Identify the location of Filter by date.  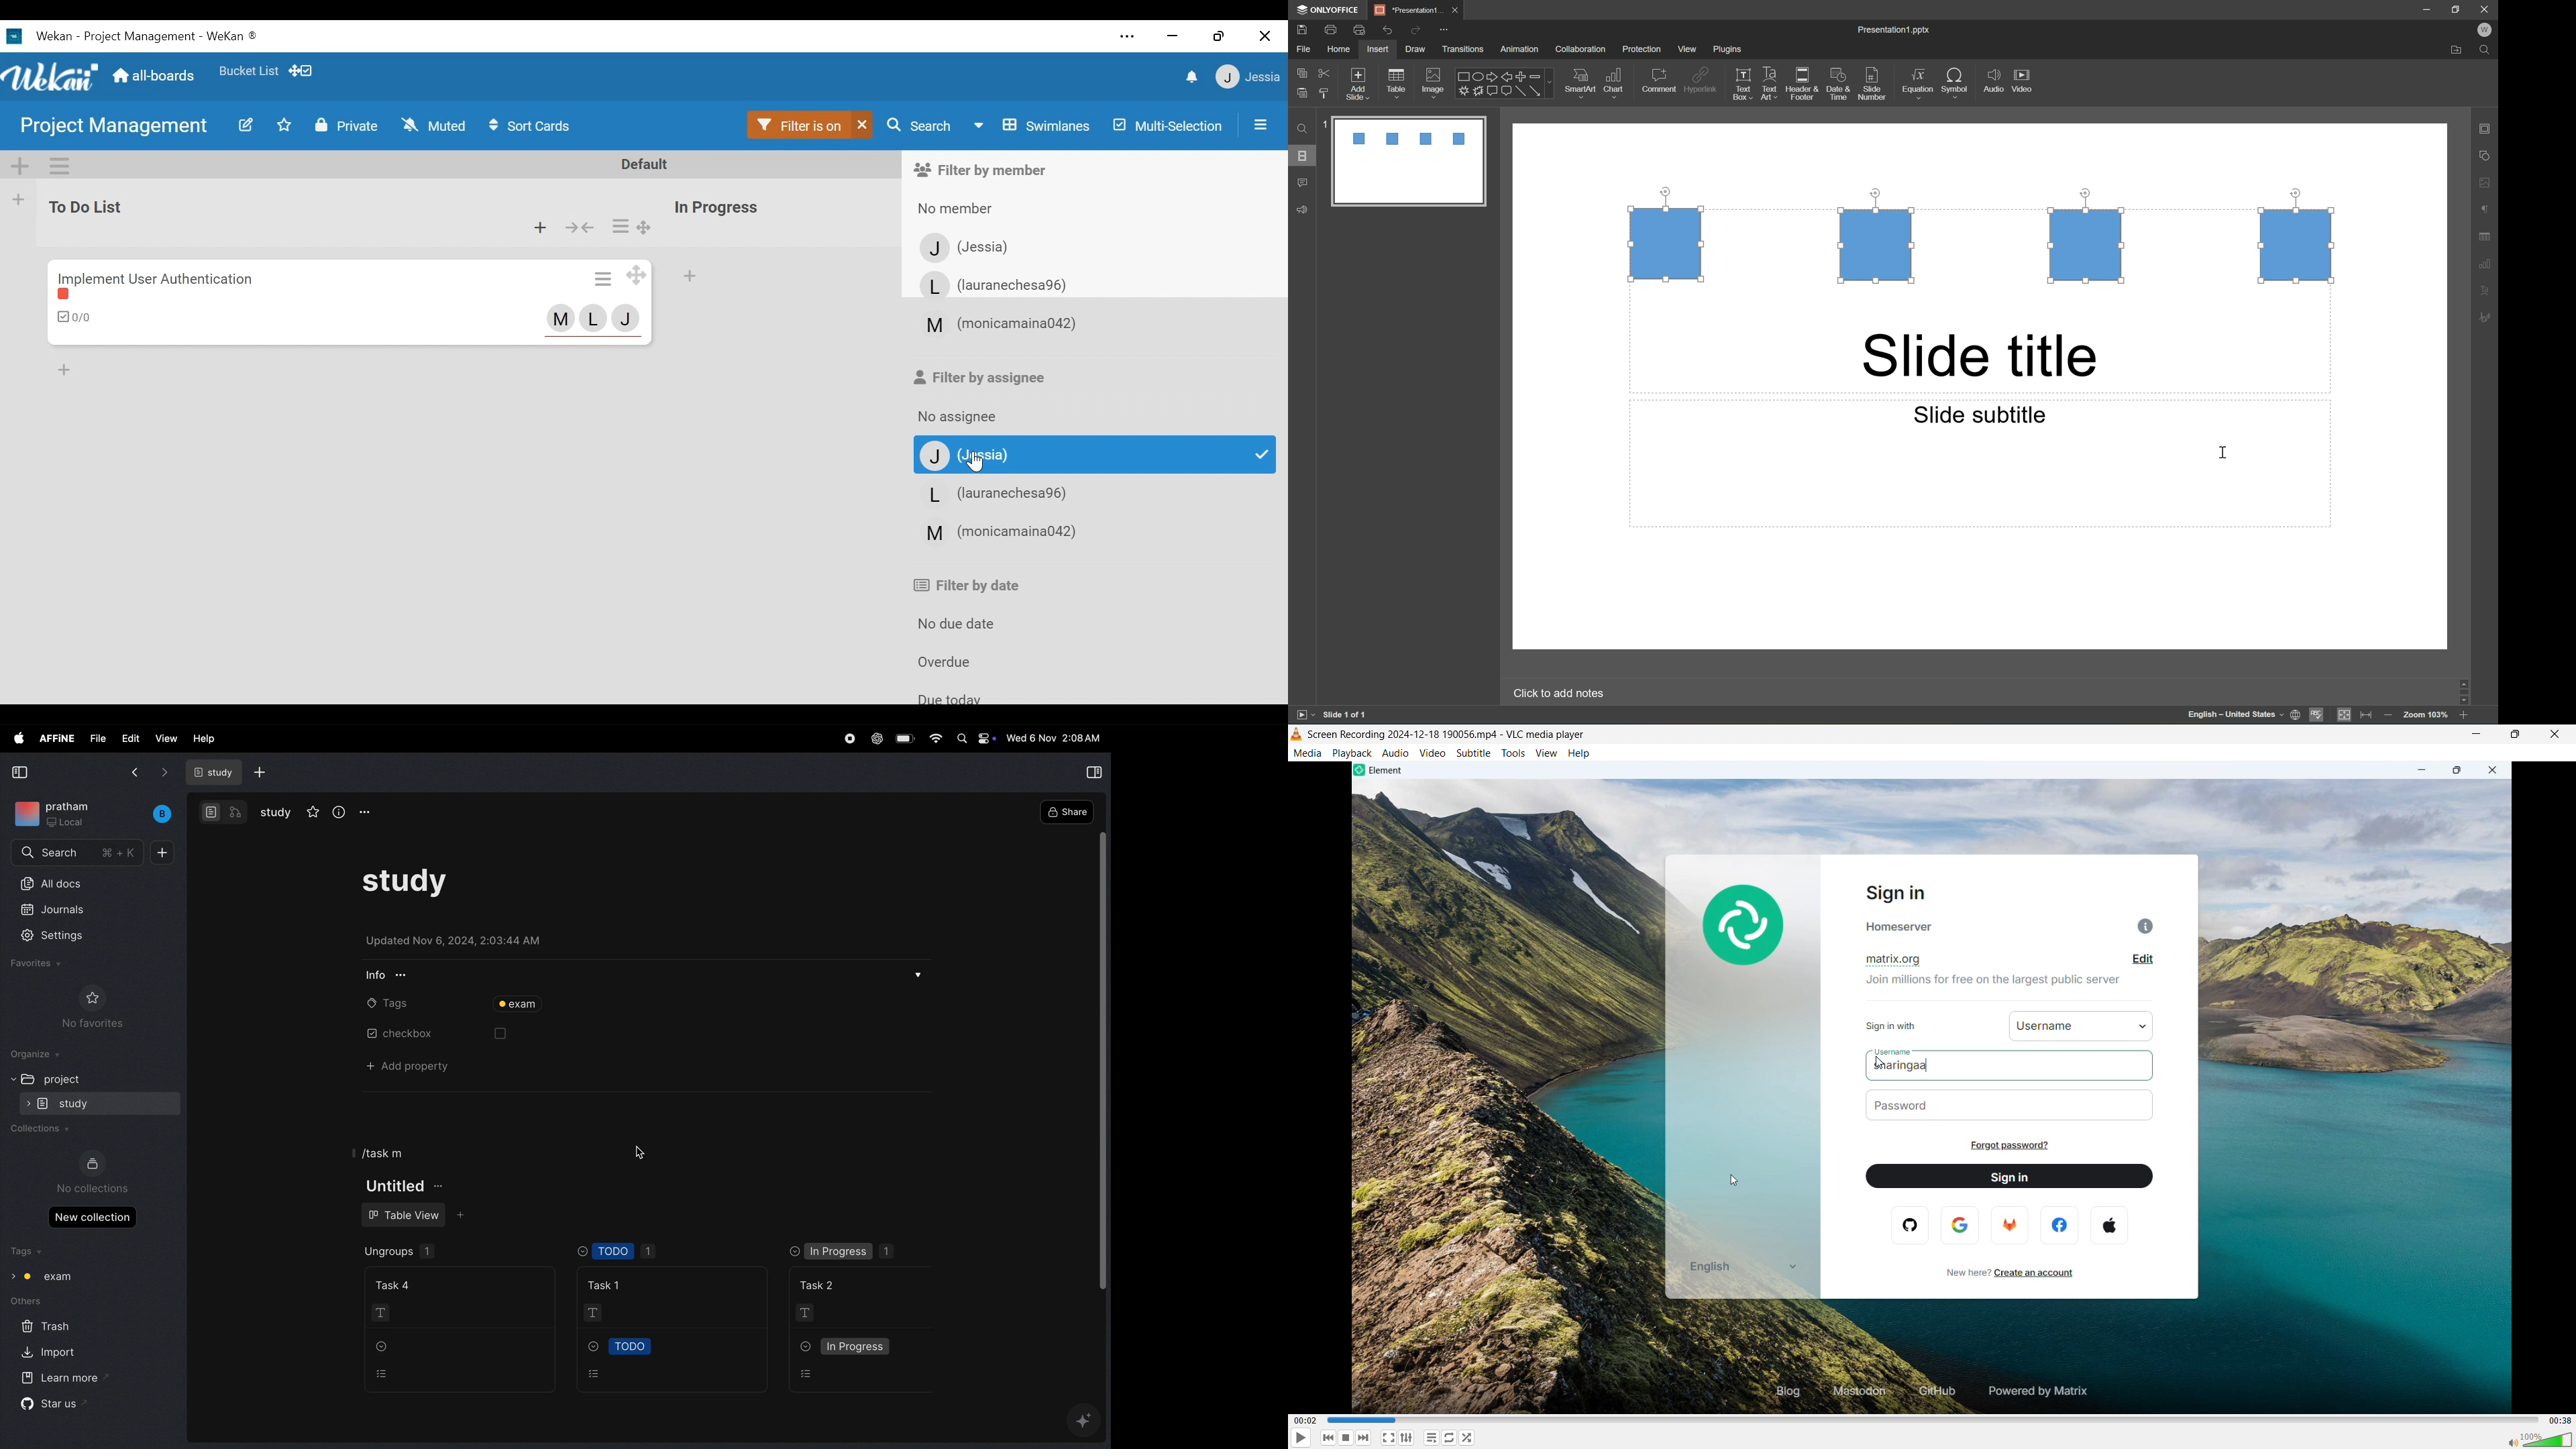
(973, 586).